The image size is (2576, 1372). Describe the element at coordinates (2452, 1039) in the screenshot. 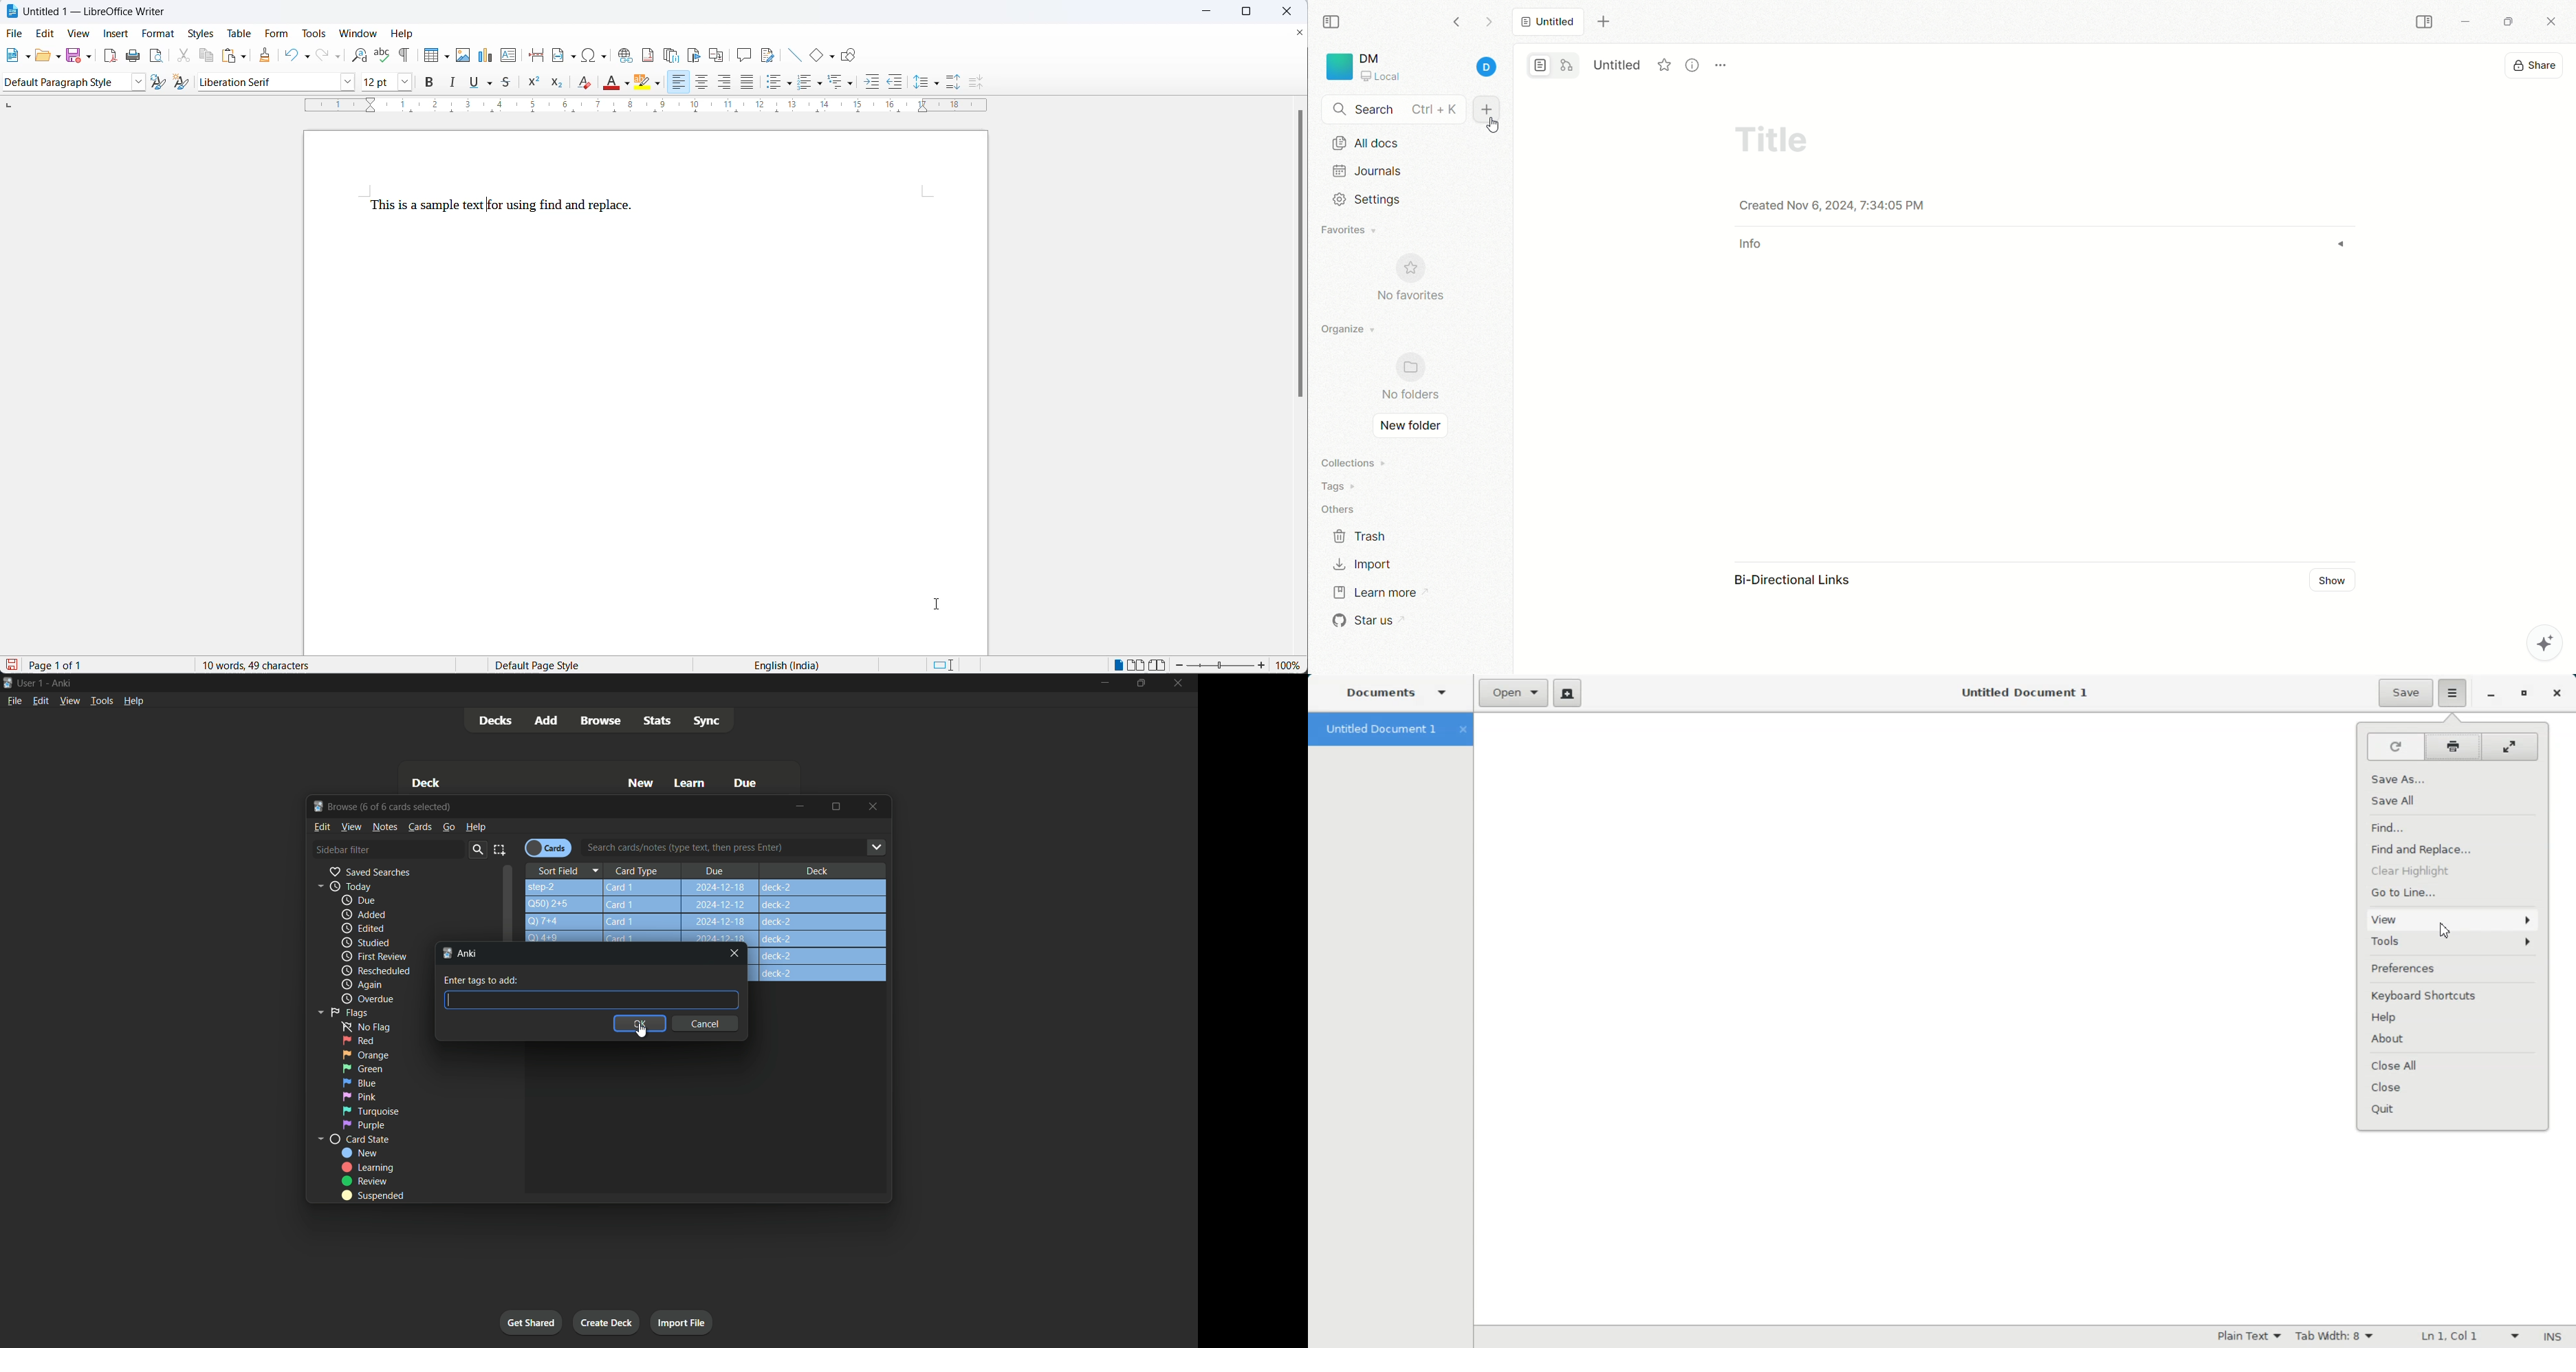

I see `About` at that location.